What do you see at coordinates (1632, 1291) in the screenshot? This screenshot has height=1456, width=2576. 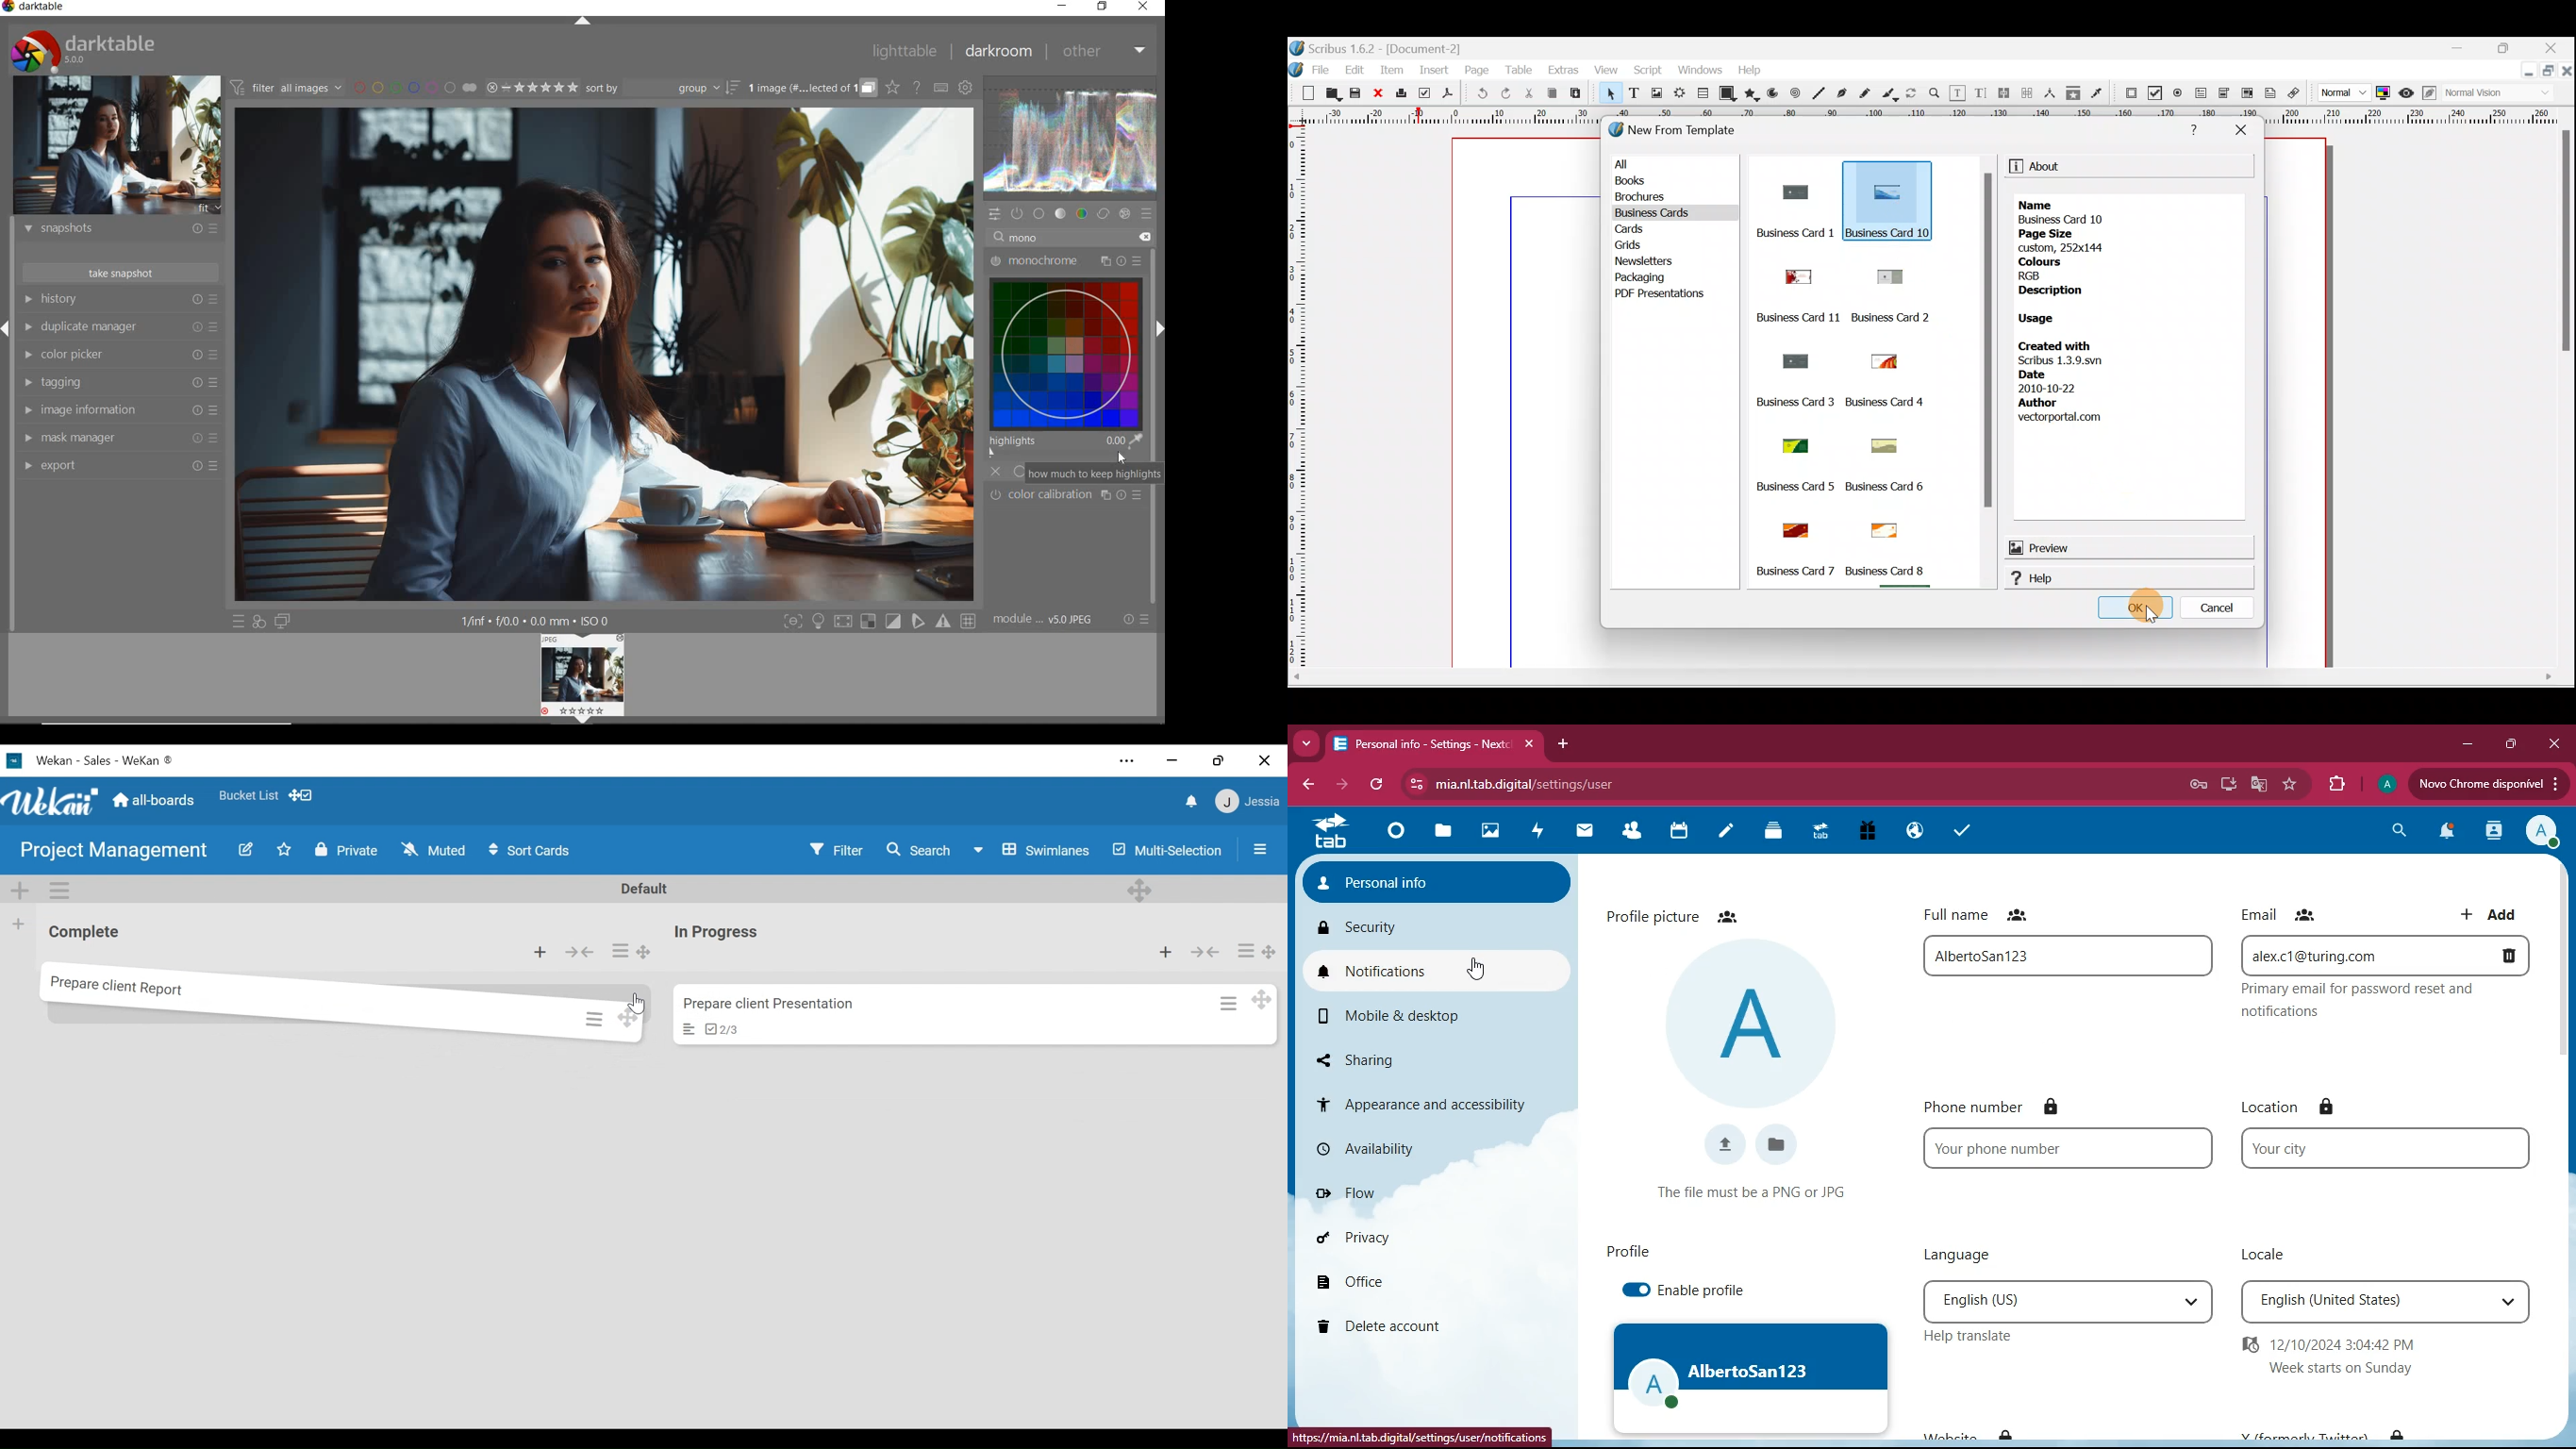 I see `enable` at bounding box center [1632, 1291].